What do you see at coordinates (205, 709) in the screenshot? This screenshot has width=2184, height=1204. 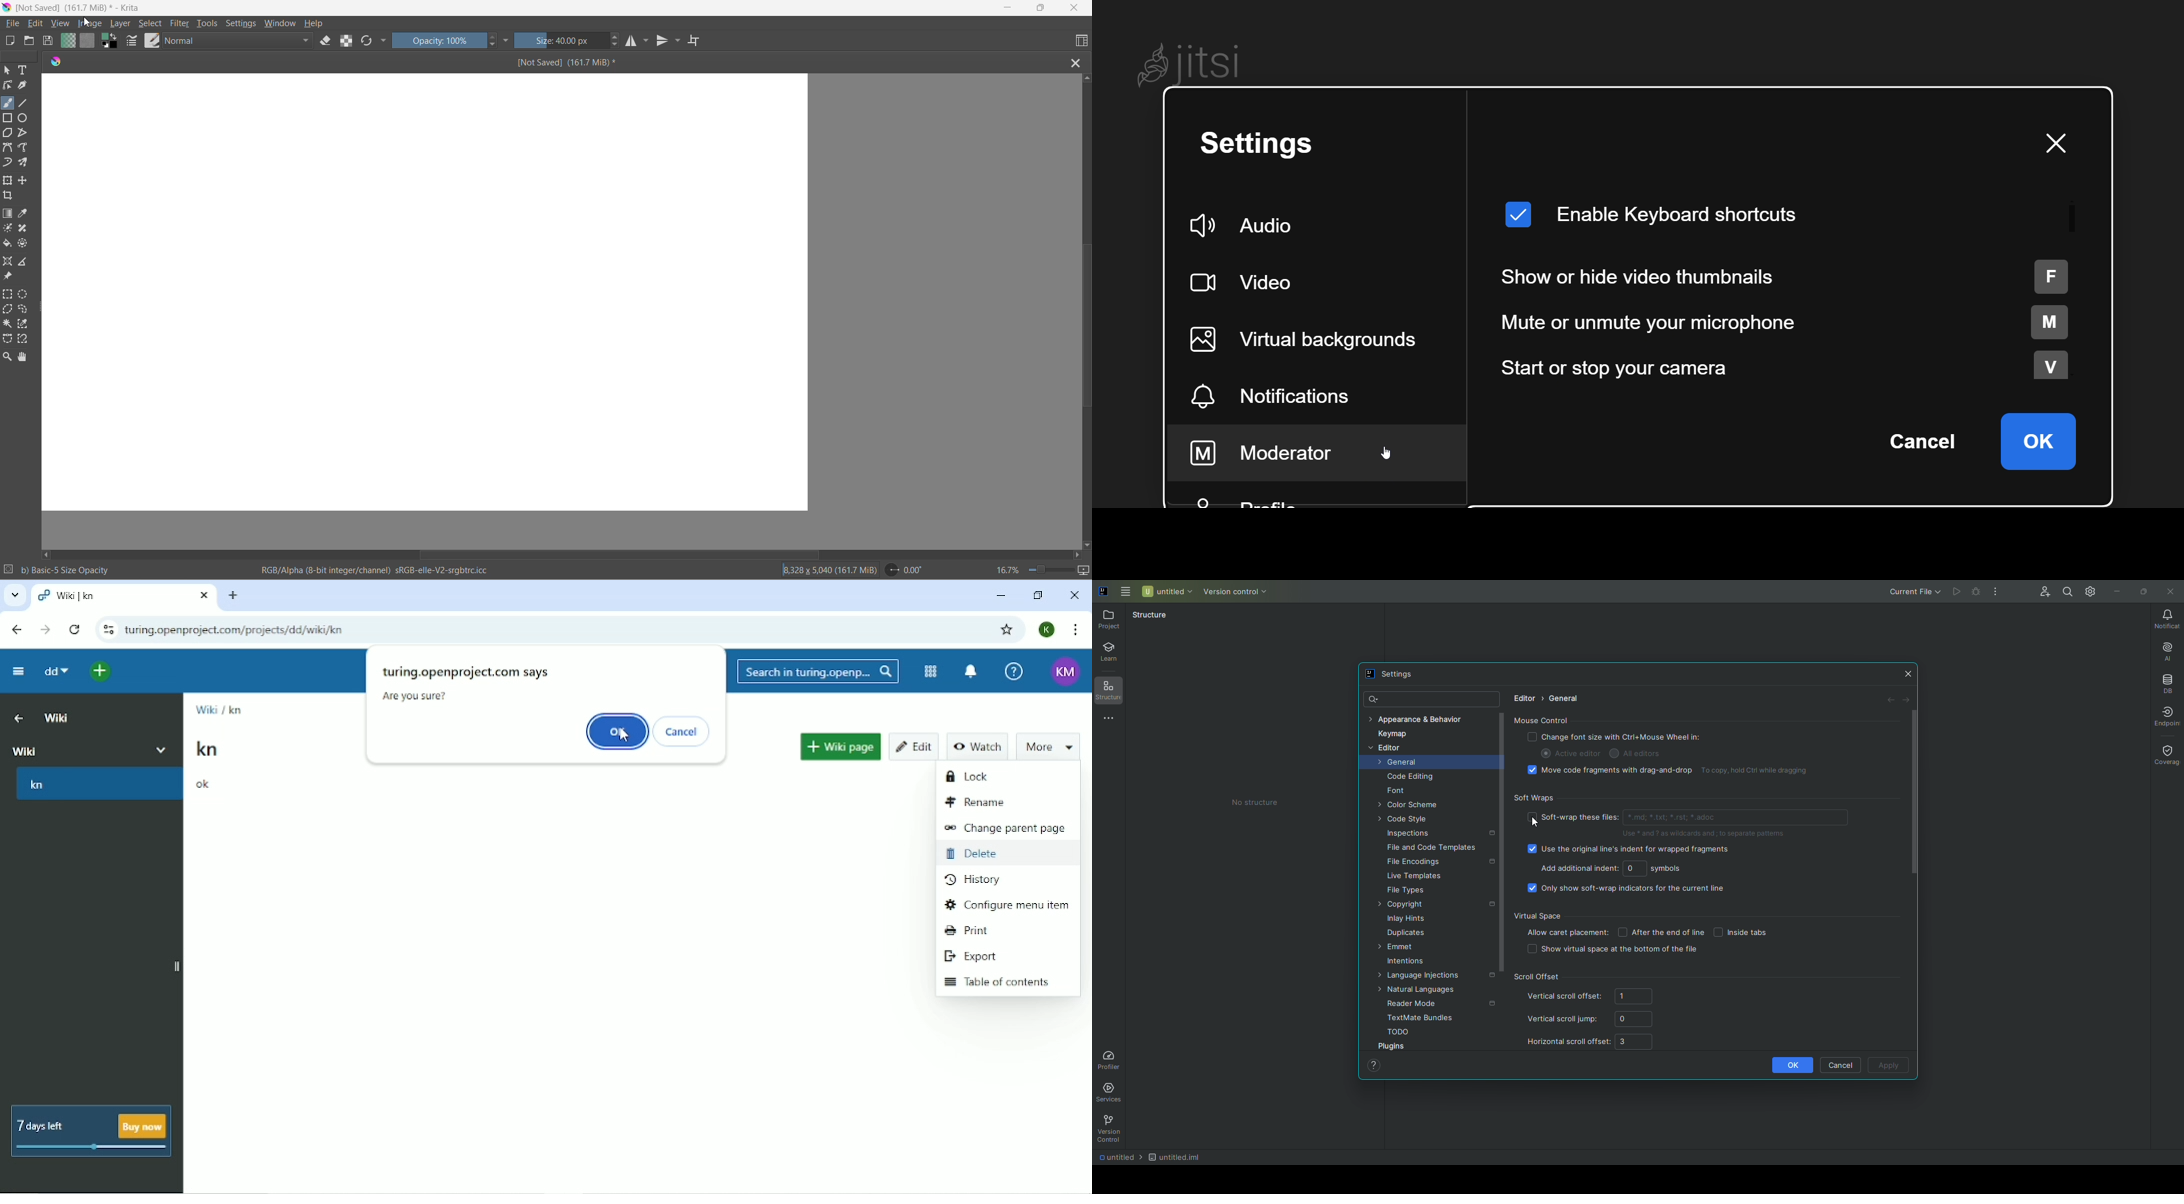 I see `Wiki` at bounding box center [205, 709].